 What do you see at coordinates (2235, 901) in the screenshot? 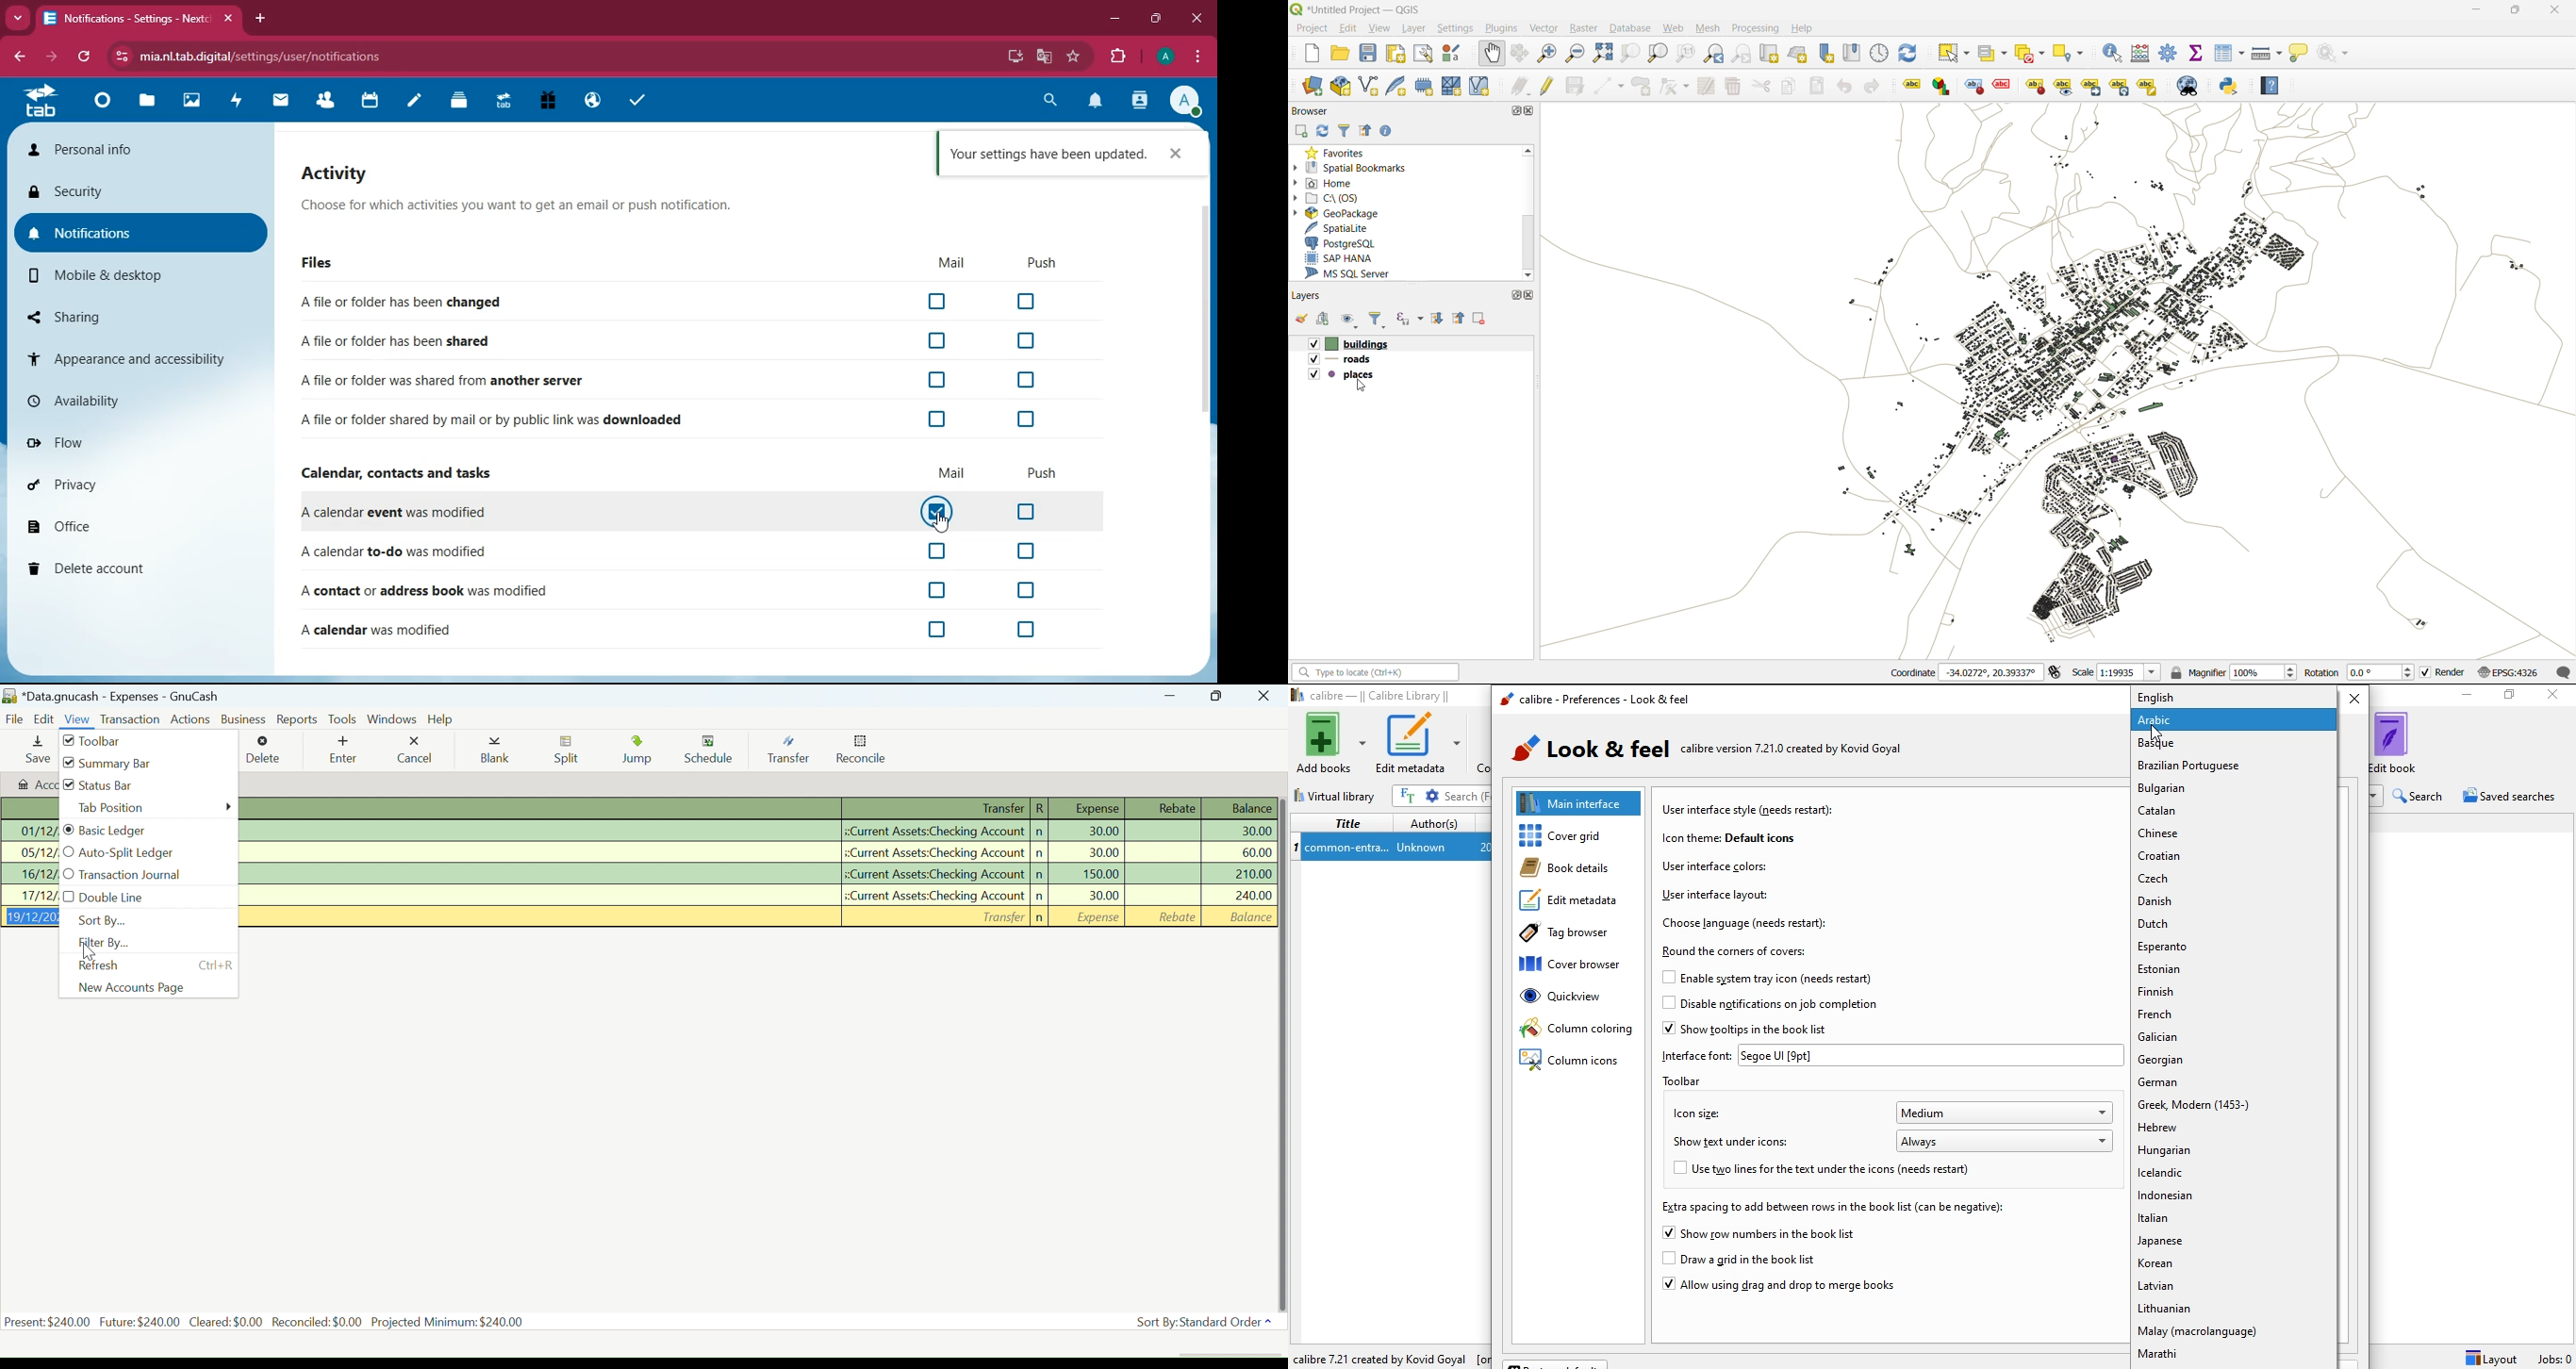
I see `danish` at bounding box center [2235, 901].